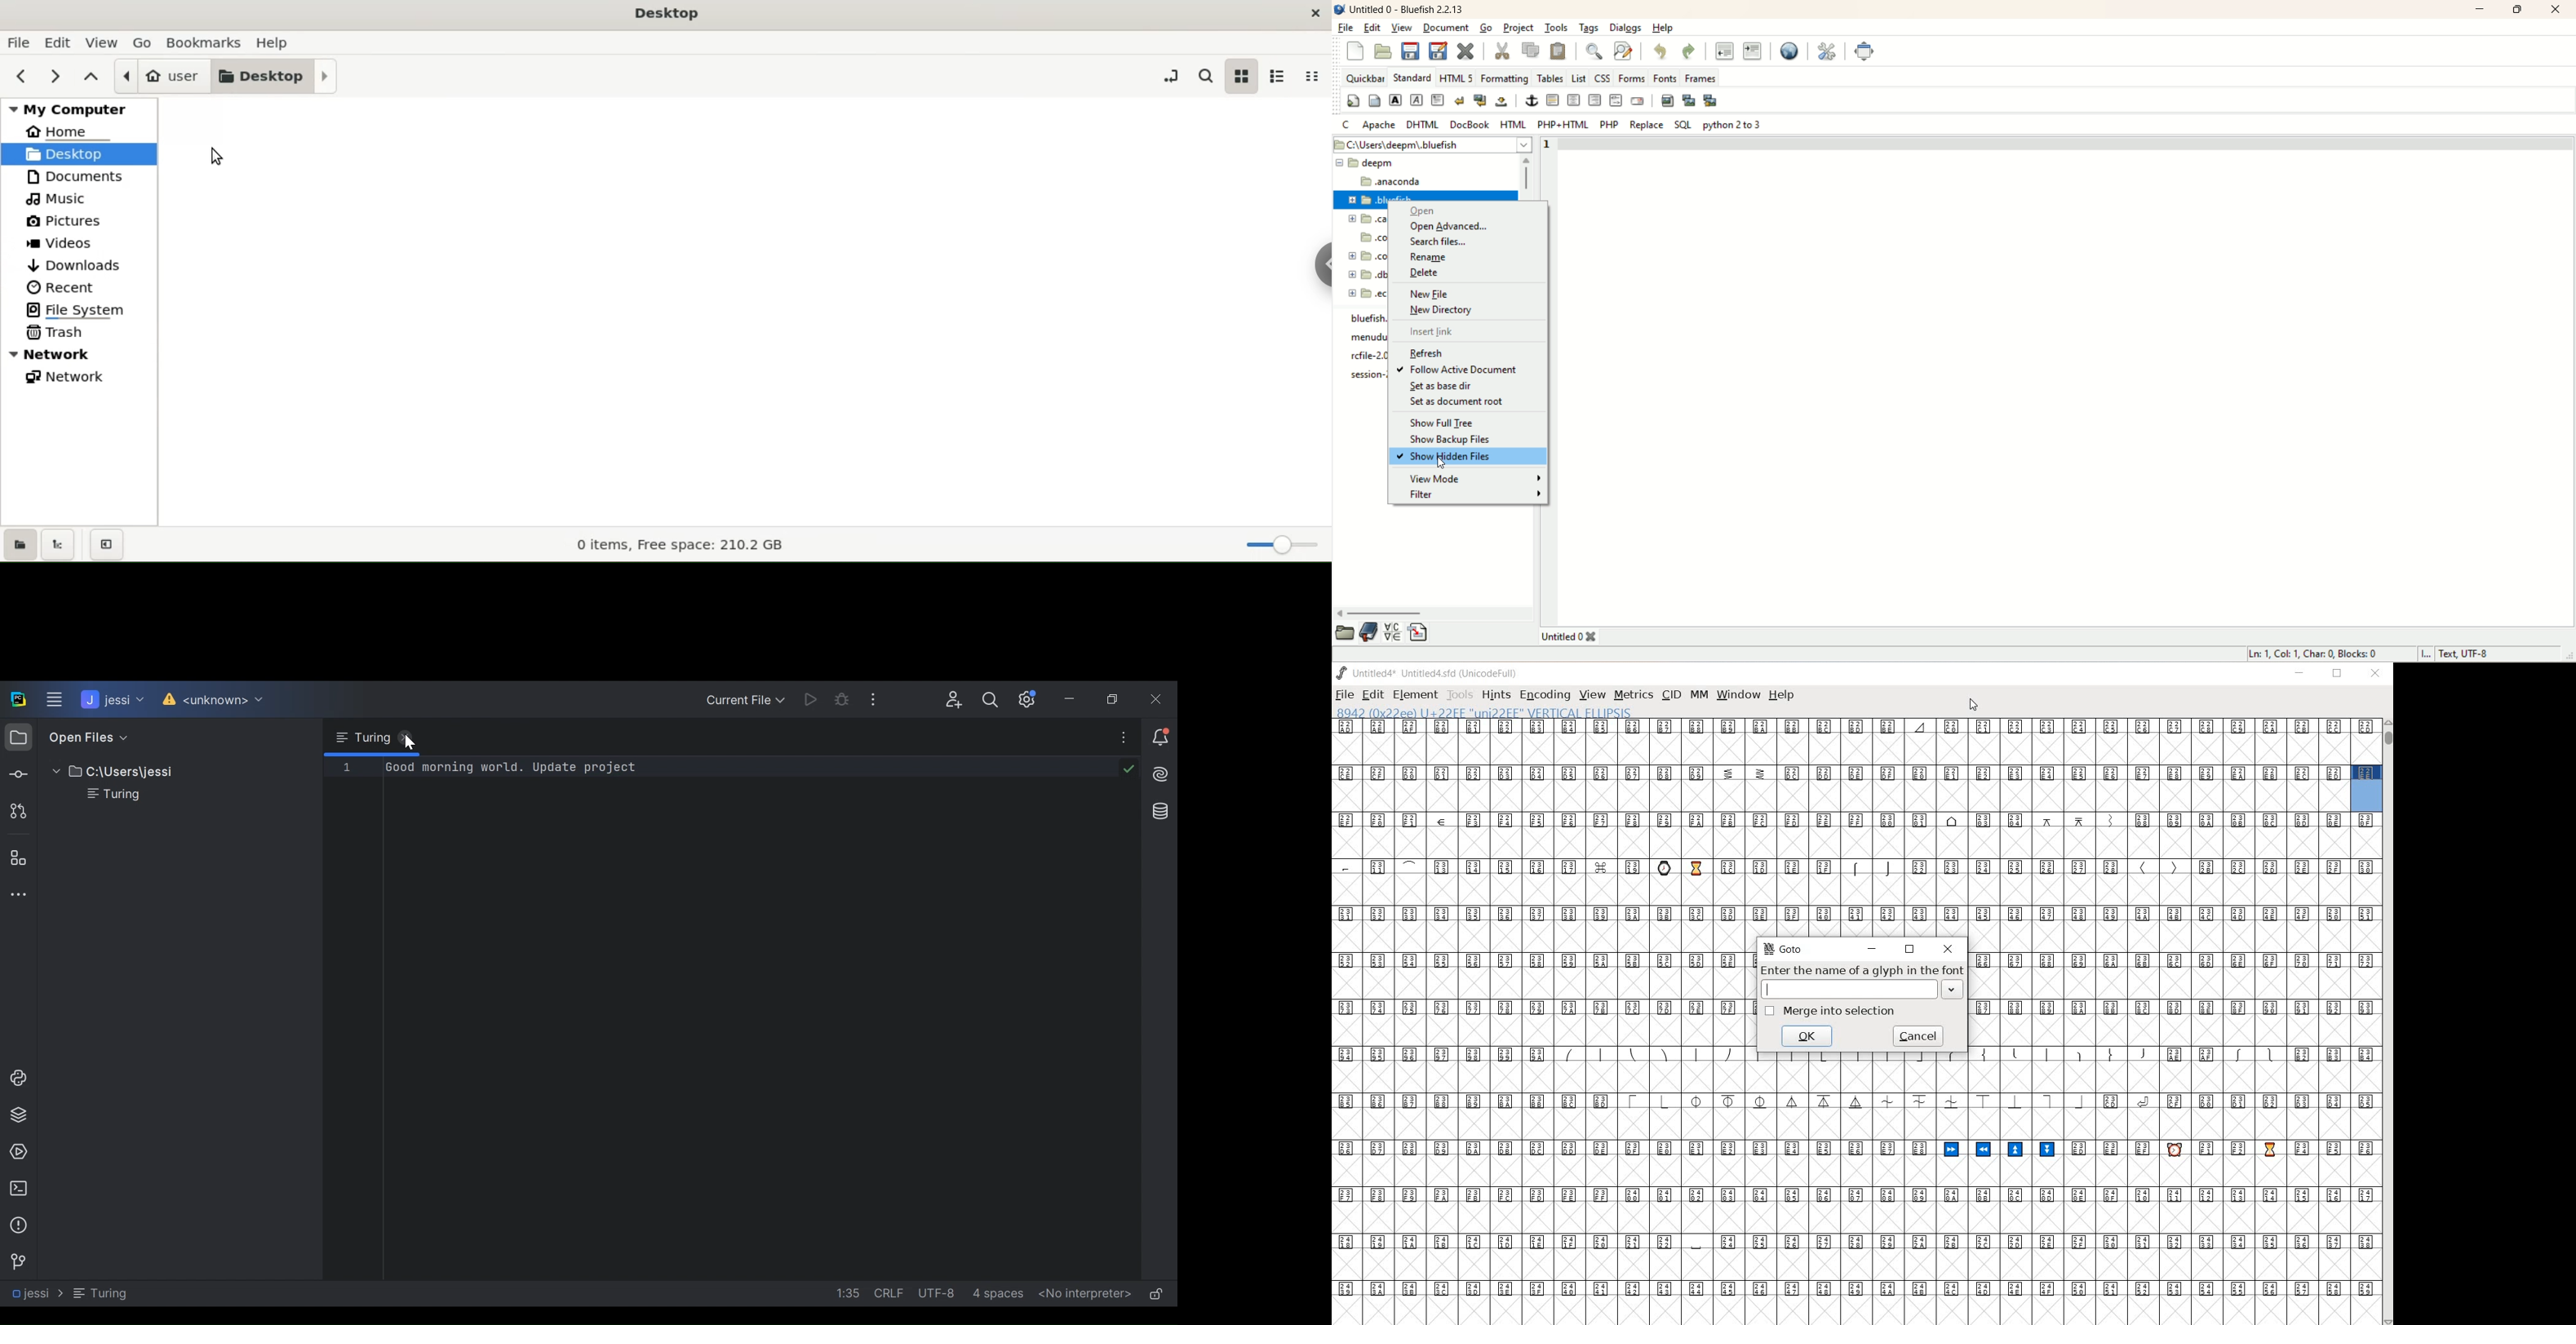 This screenshot has width=2576, height=1344. Describe the element at coordinates (2314, 655) in the screenshot. I see `ln, col, char, blocks` at that location.